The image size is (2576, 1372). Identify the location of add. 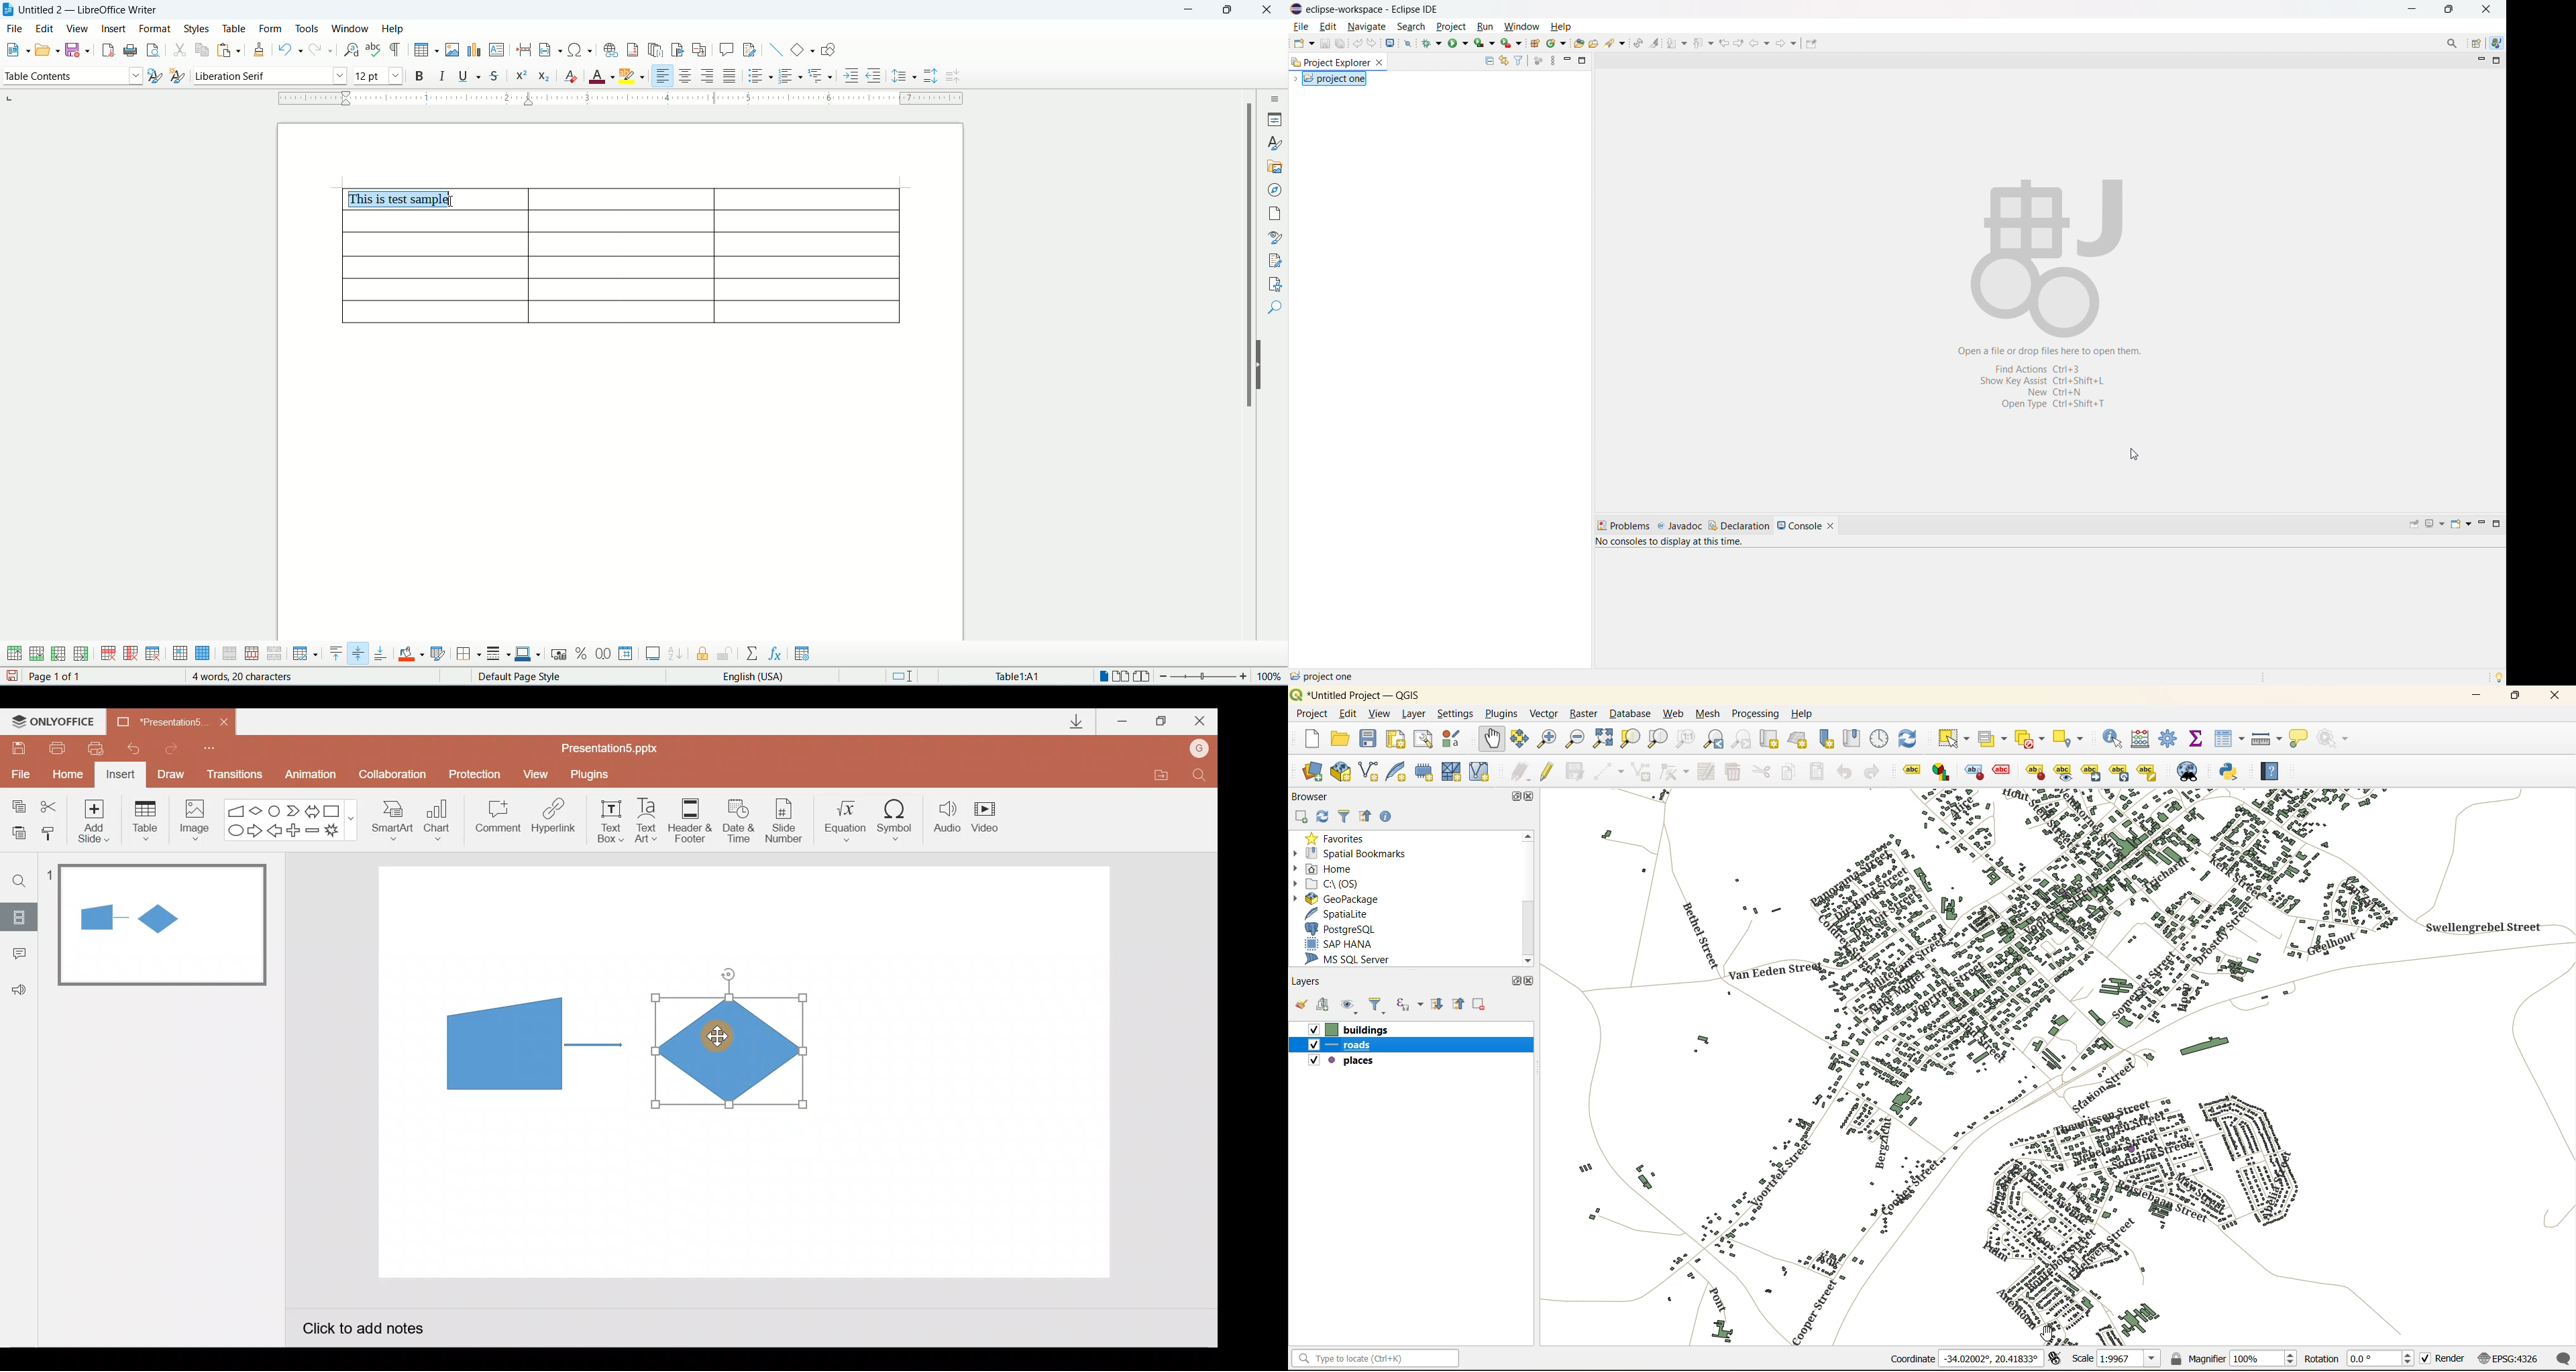
(1324, 1004).